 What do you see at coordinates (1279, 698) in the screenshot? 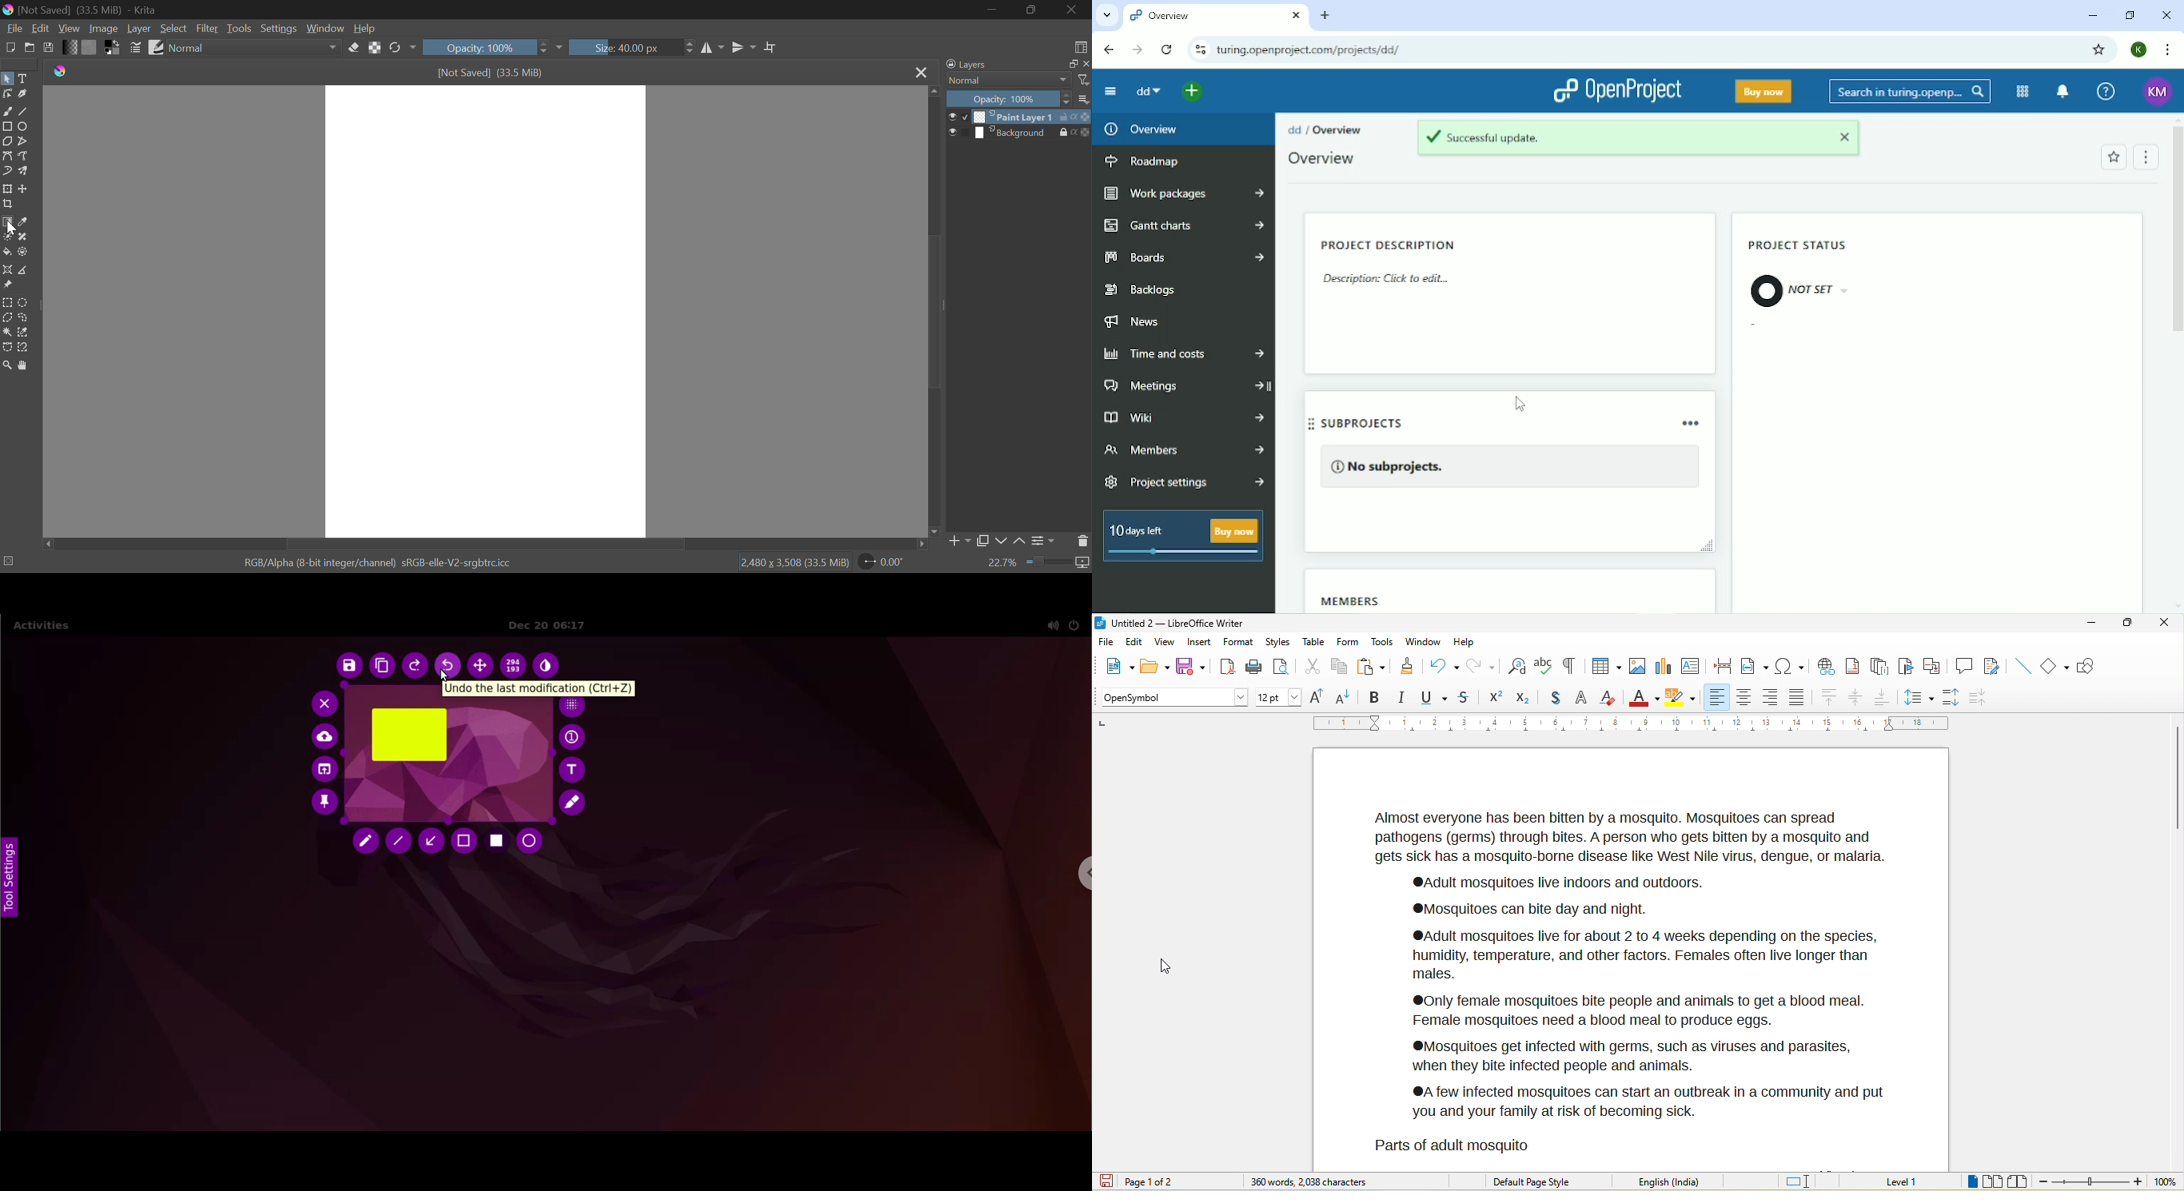
I see `font size` at bounding box center [1279, 698].